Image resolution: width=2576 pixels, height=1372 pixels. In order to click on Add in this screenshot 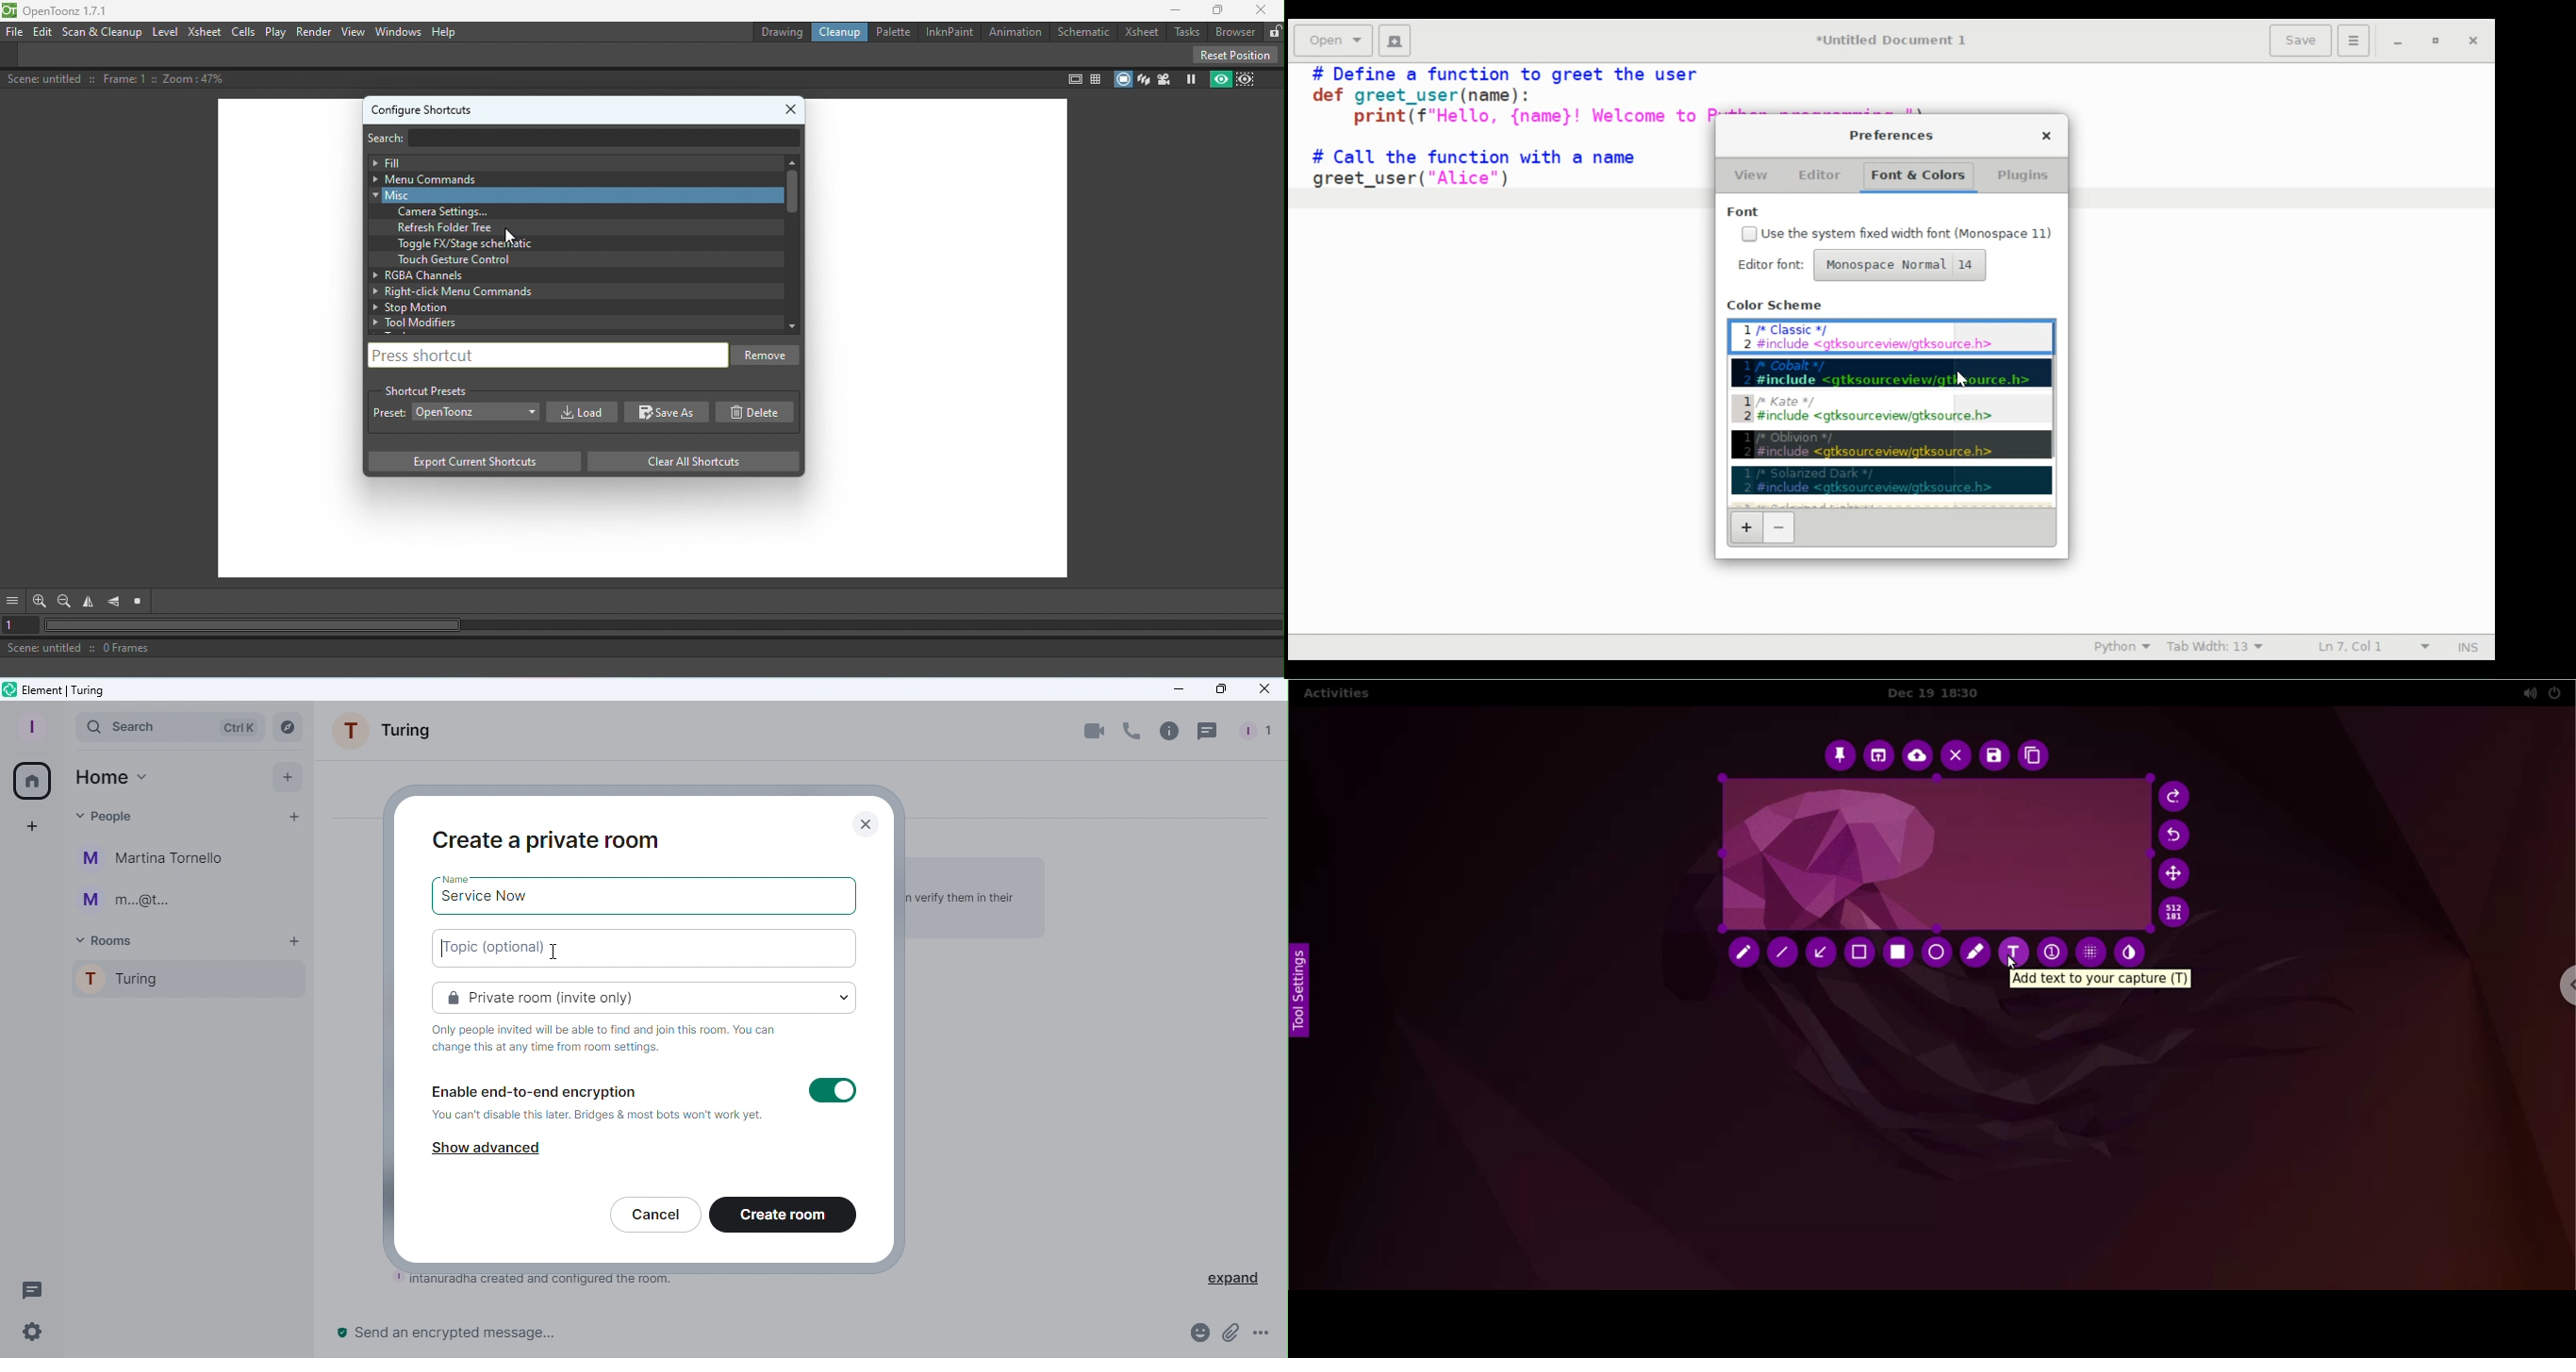, I will do `click(282, 776)`.